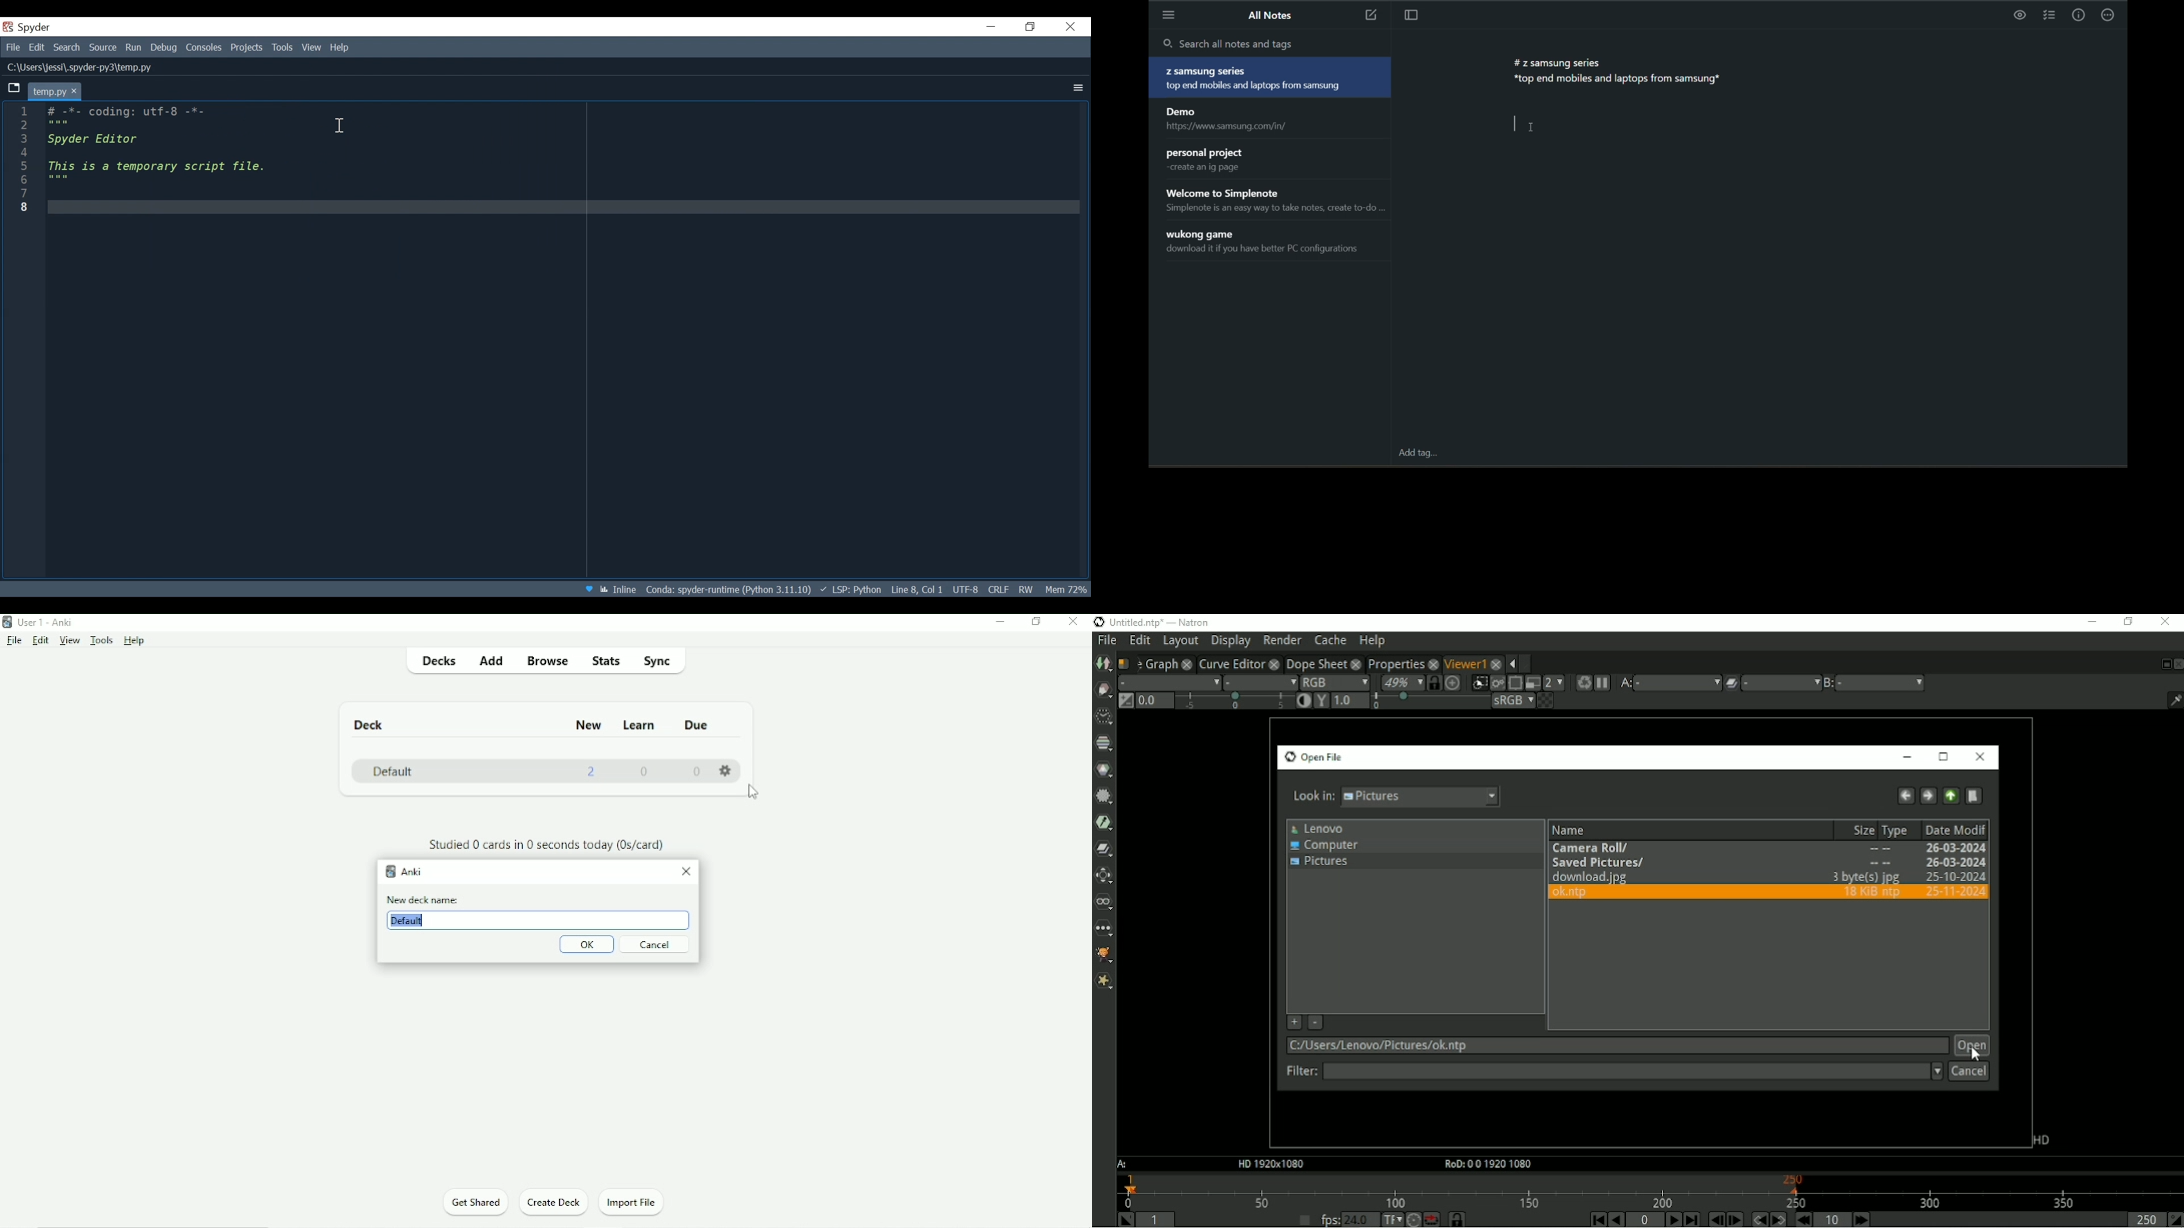  What do you see at coordinates (552, 336) in the screenshot?
I see `# -%- coding: utT-o -*-
Spyder Editor
This is a temporary script file.` at bounding box center [552, 336].